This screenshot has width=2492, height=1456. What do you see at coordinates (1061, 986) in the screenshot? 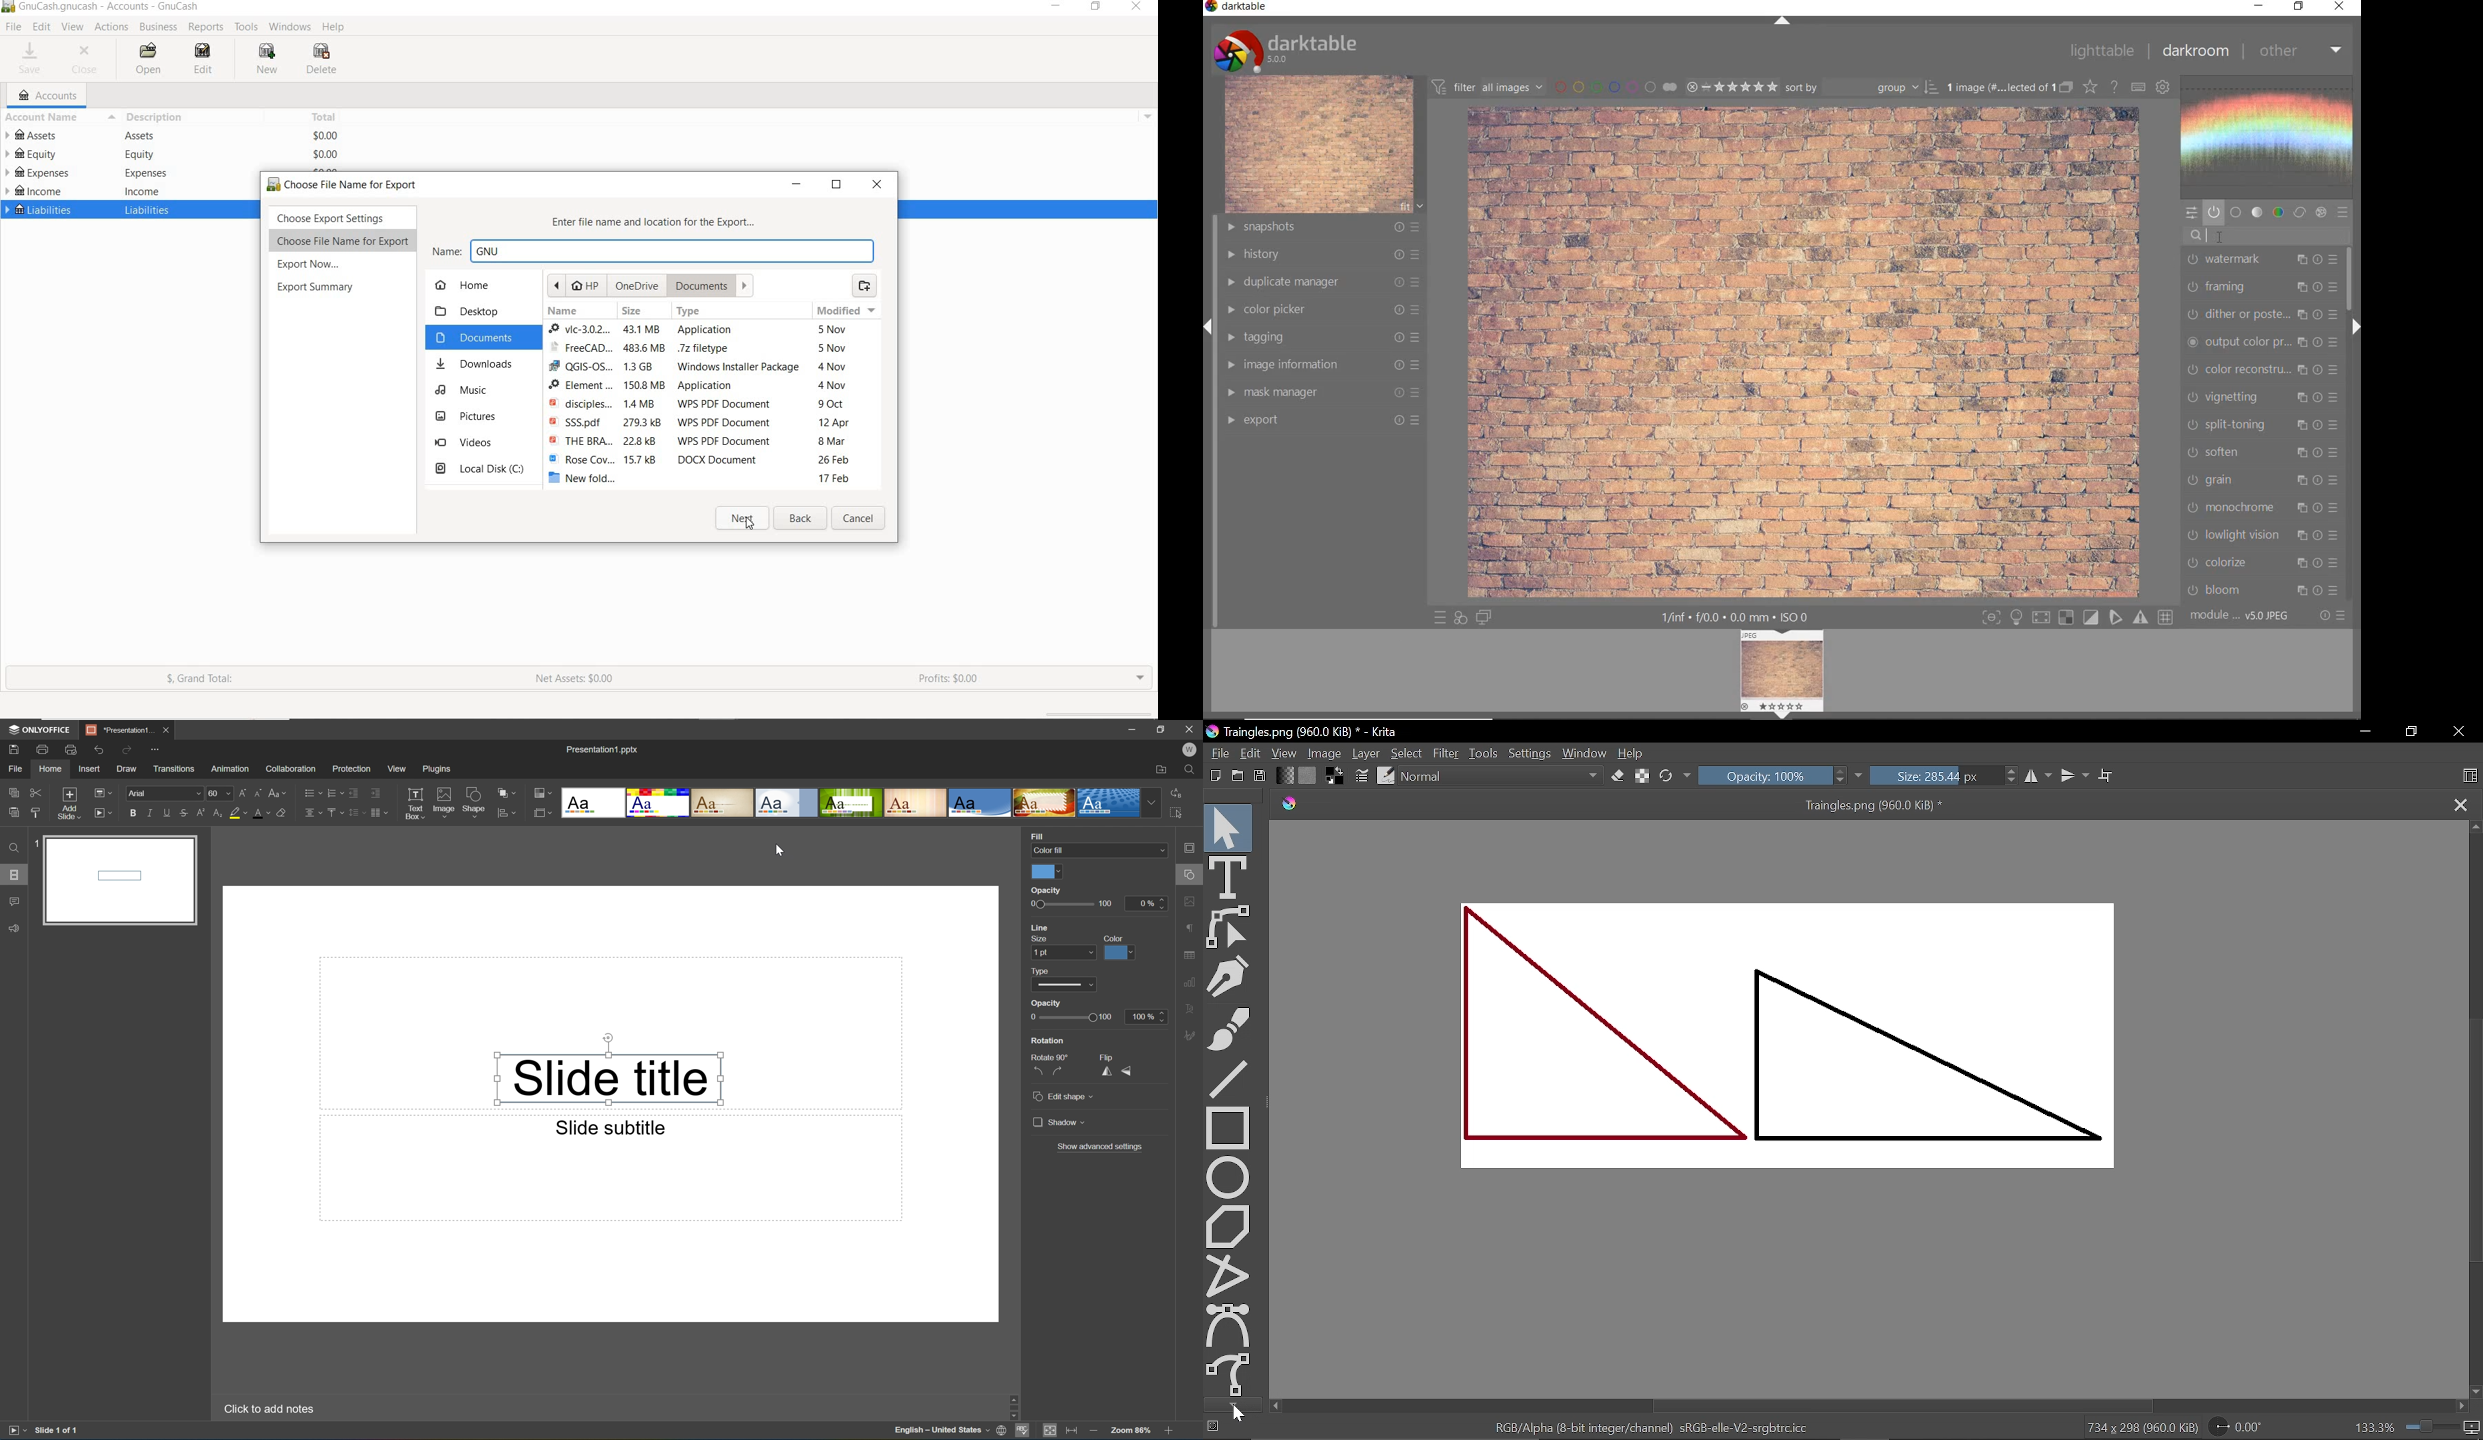
I see `Type` at bounding box center [1061, 986].